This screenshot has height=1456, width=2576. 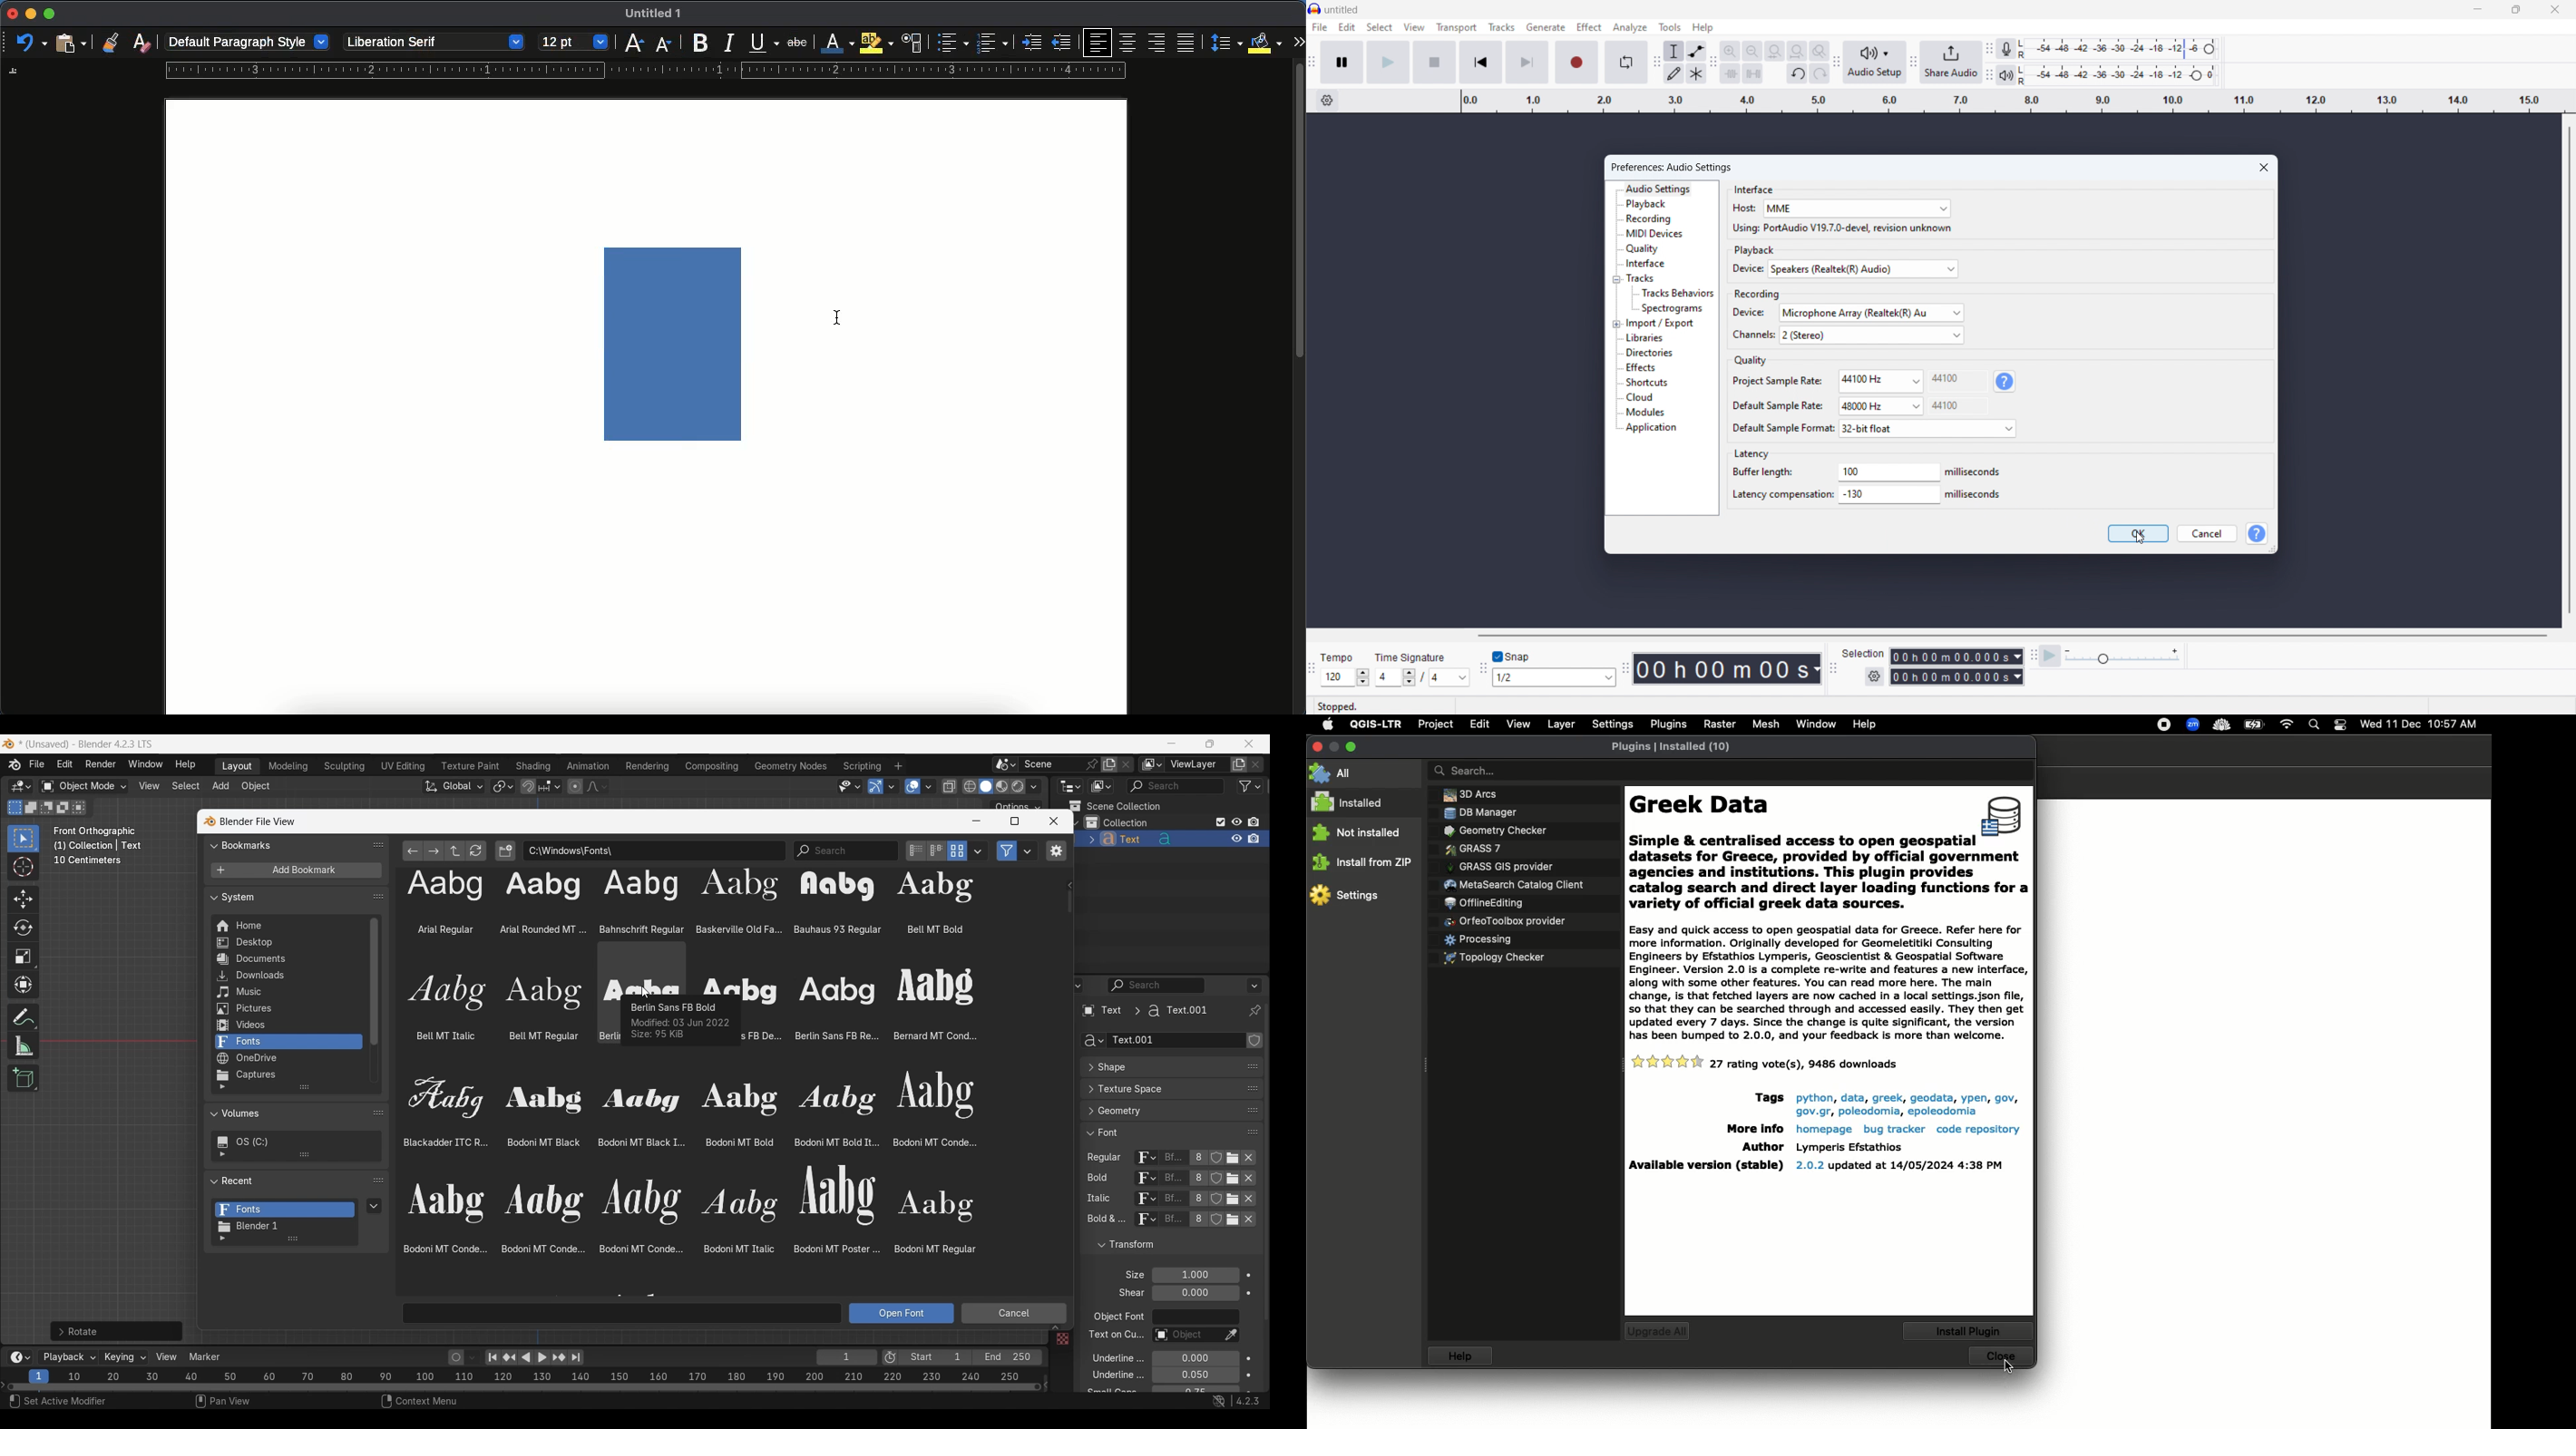 What do you see at coordinates (1650, 219) in the screenshot?
I see `recording` at bounding box center [1650, 219].